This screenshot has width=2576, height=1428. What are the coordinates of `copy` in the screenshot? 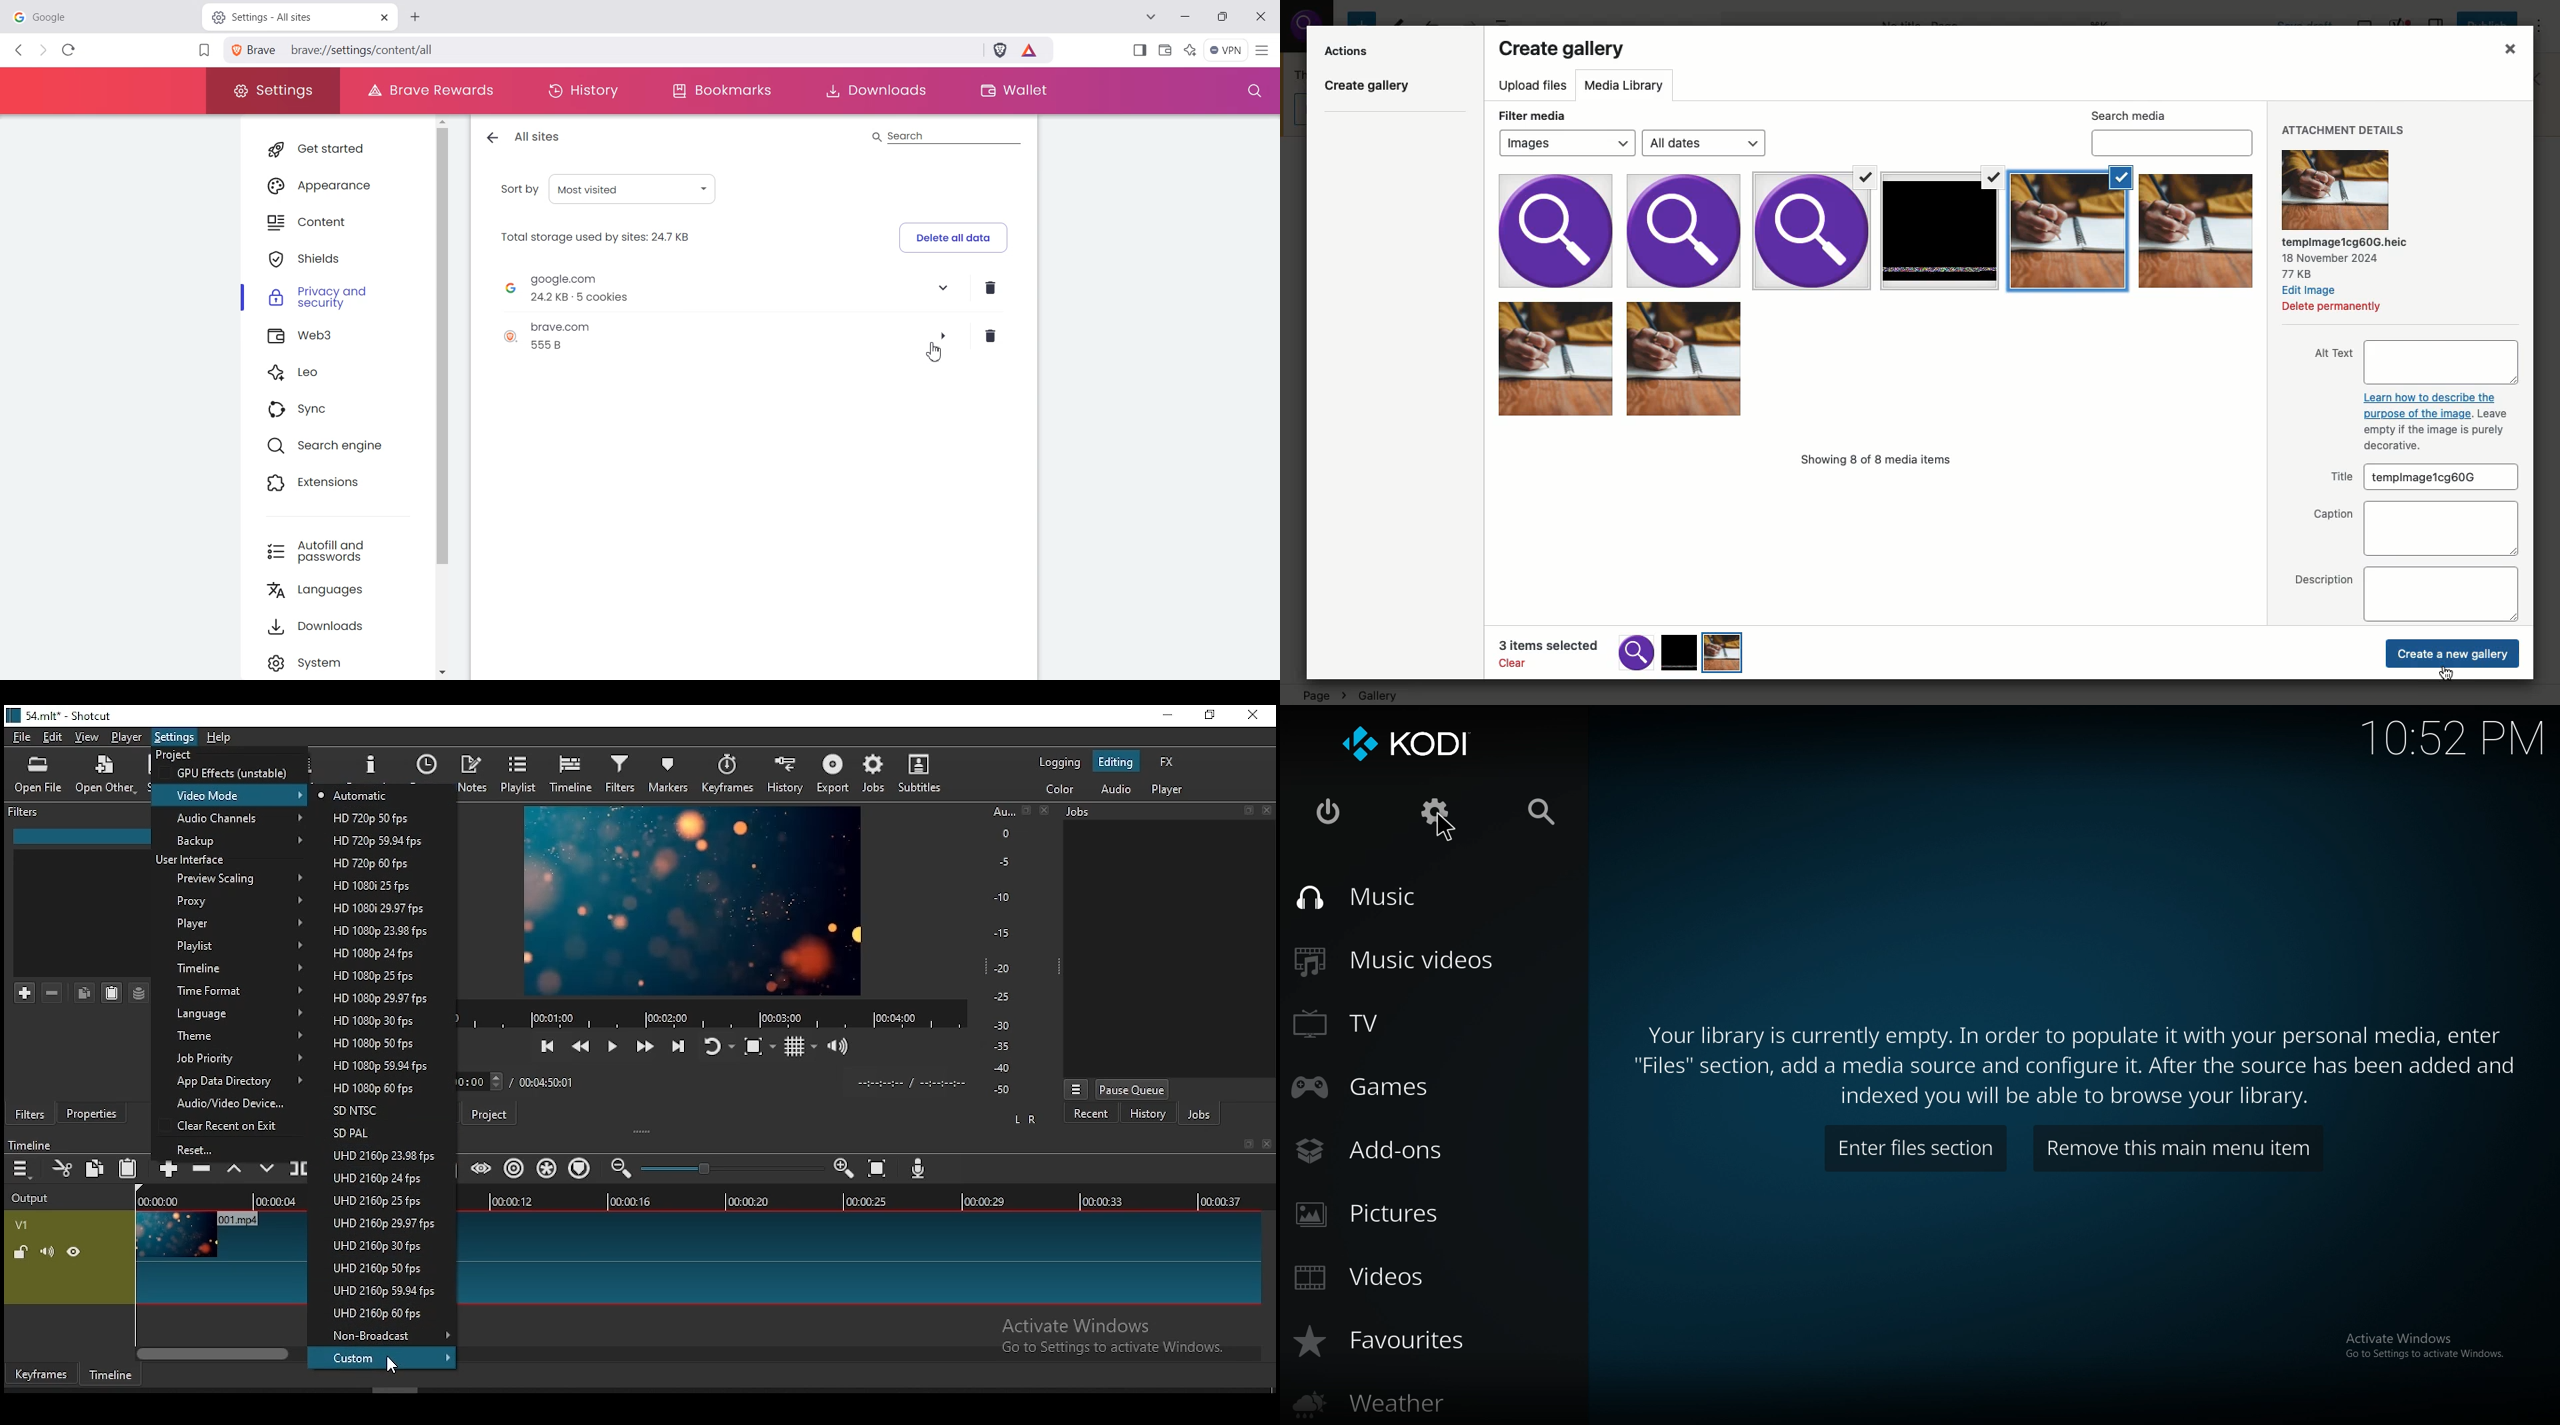 It's located at (84, 992).